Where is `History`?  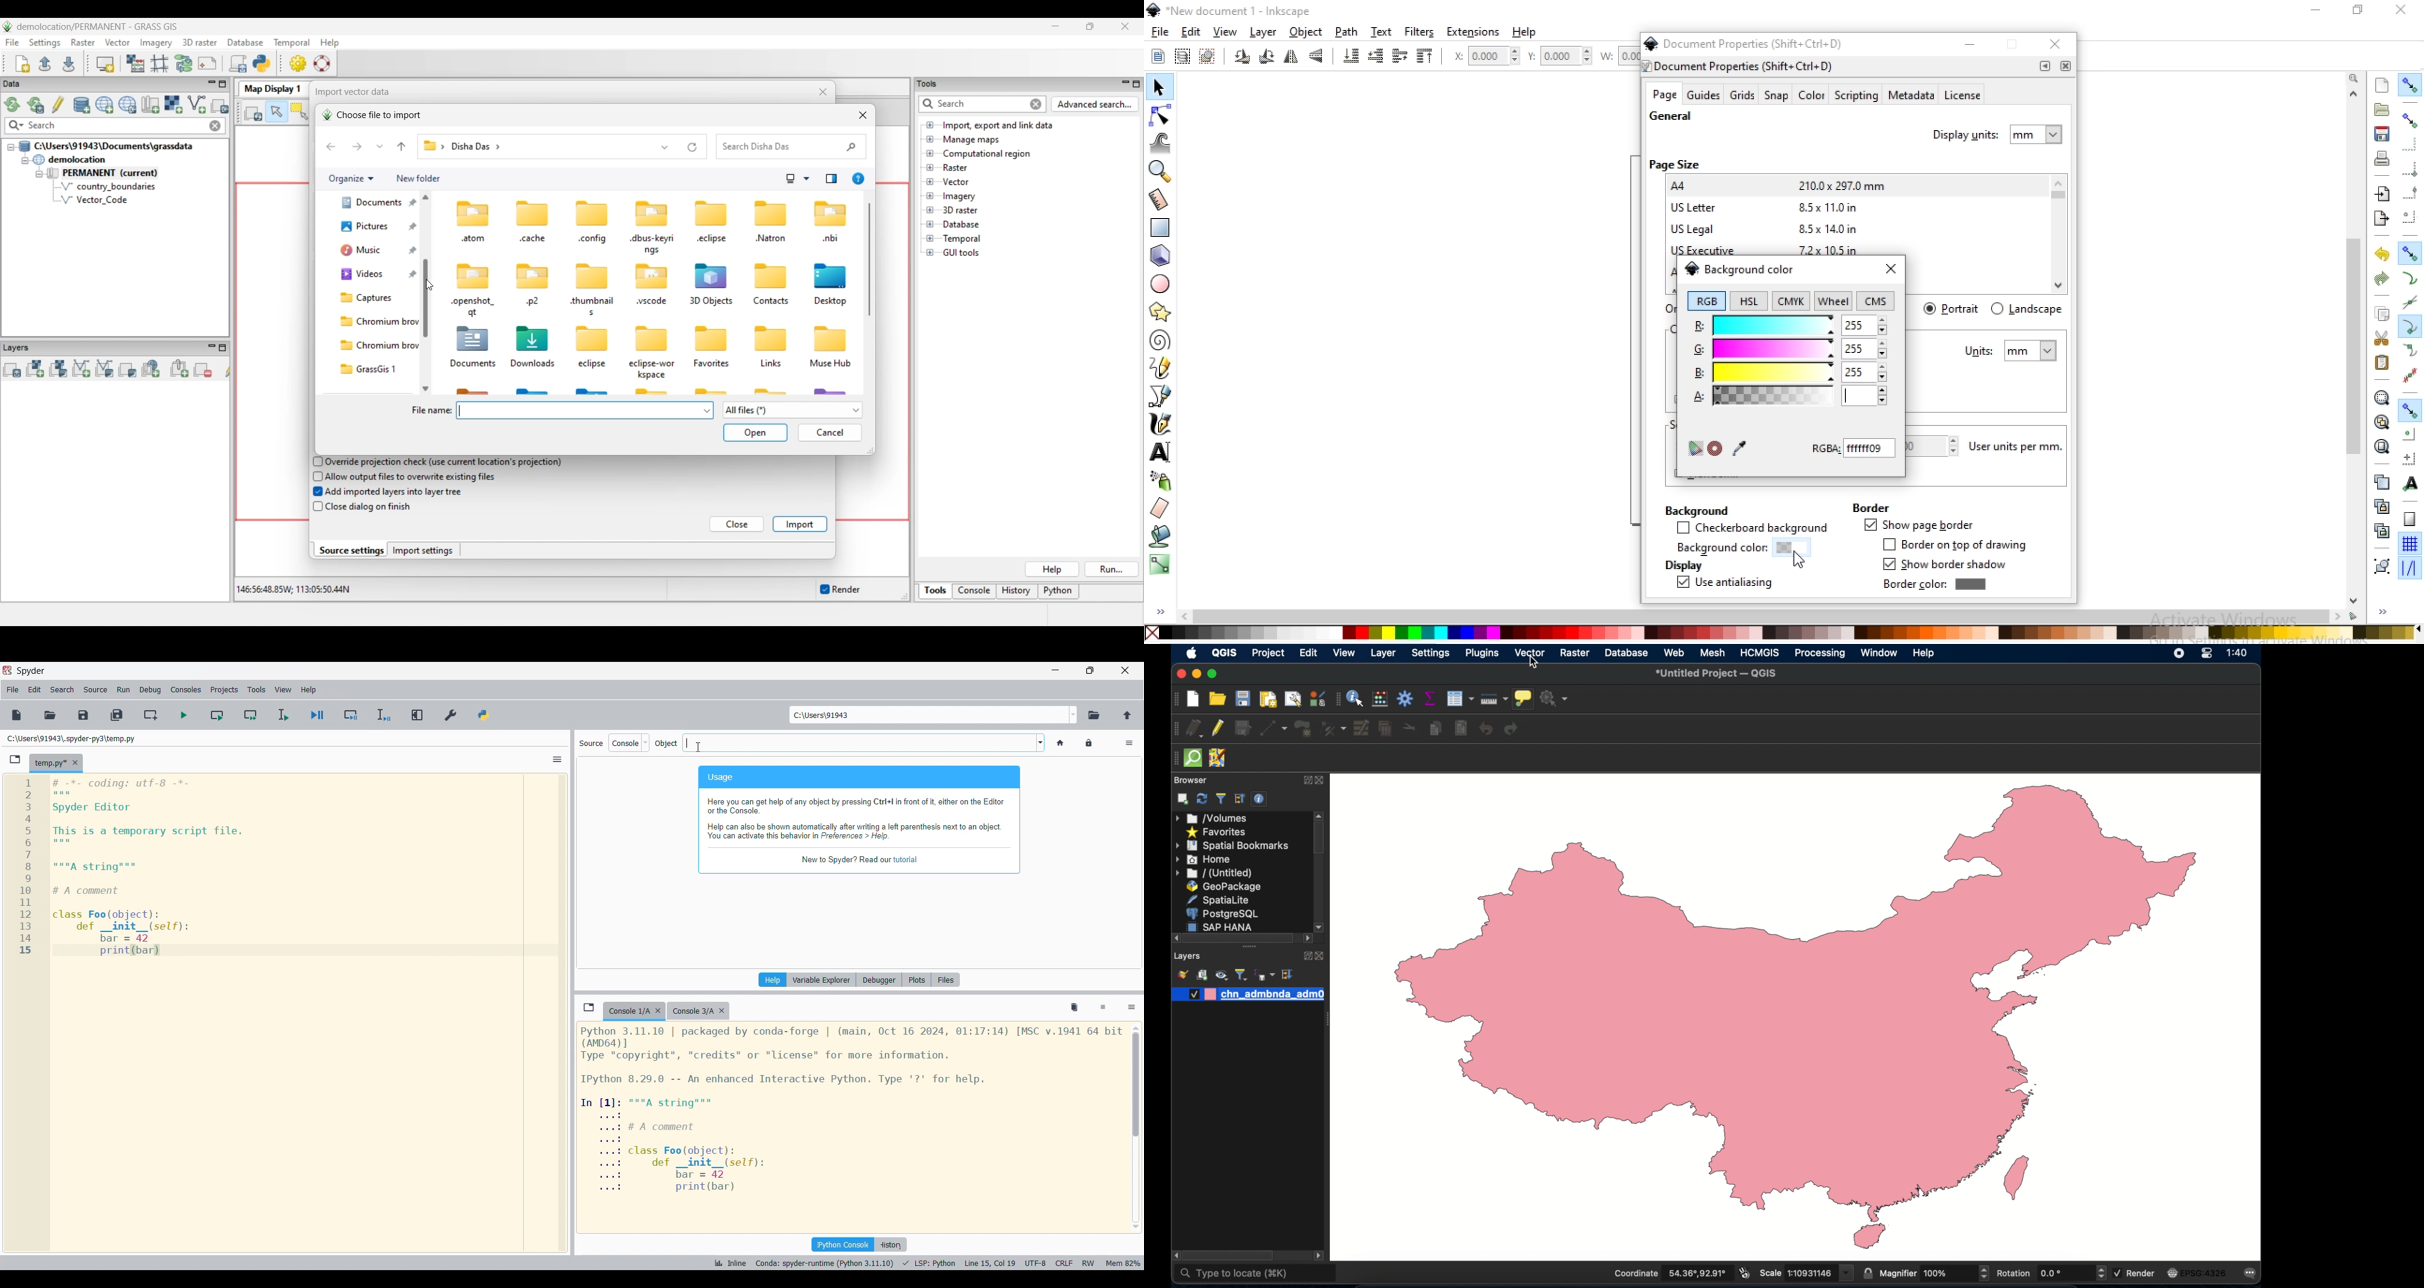 History is located at coordinates (891, 1244).